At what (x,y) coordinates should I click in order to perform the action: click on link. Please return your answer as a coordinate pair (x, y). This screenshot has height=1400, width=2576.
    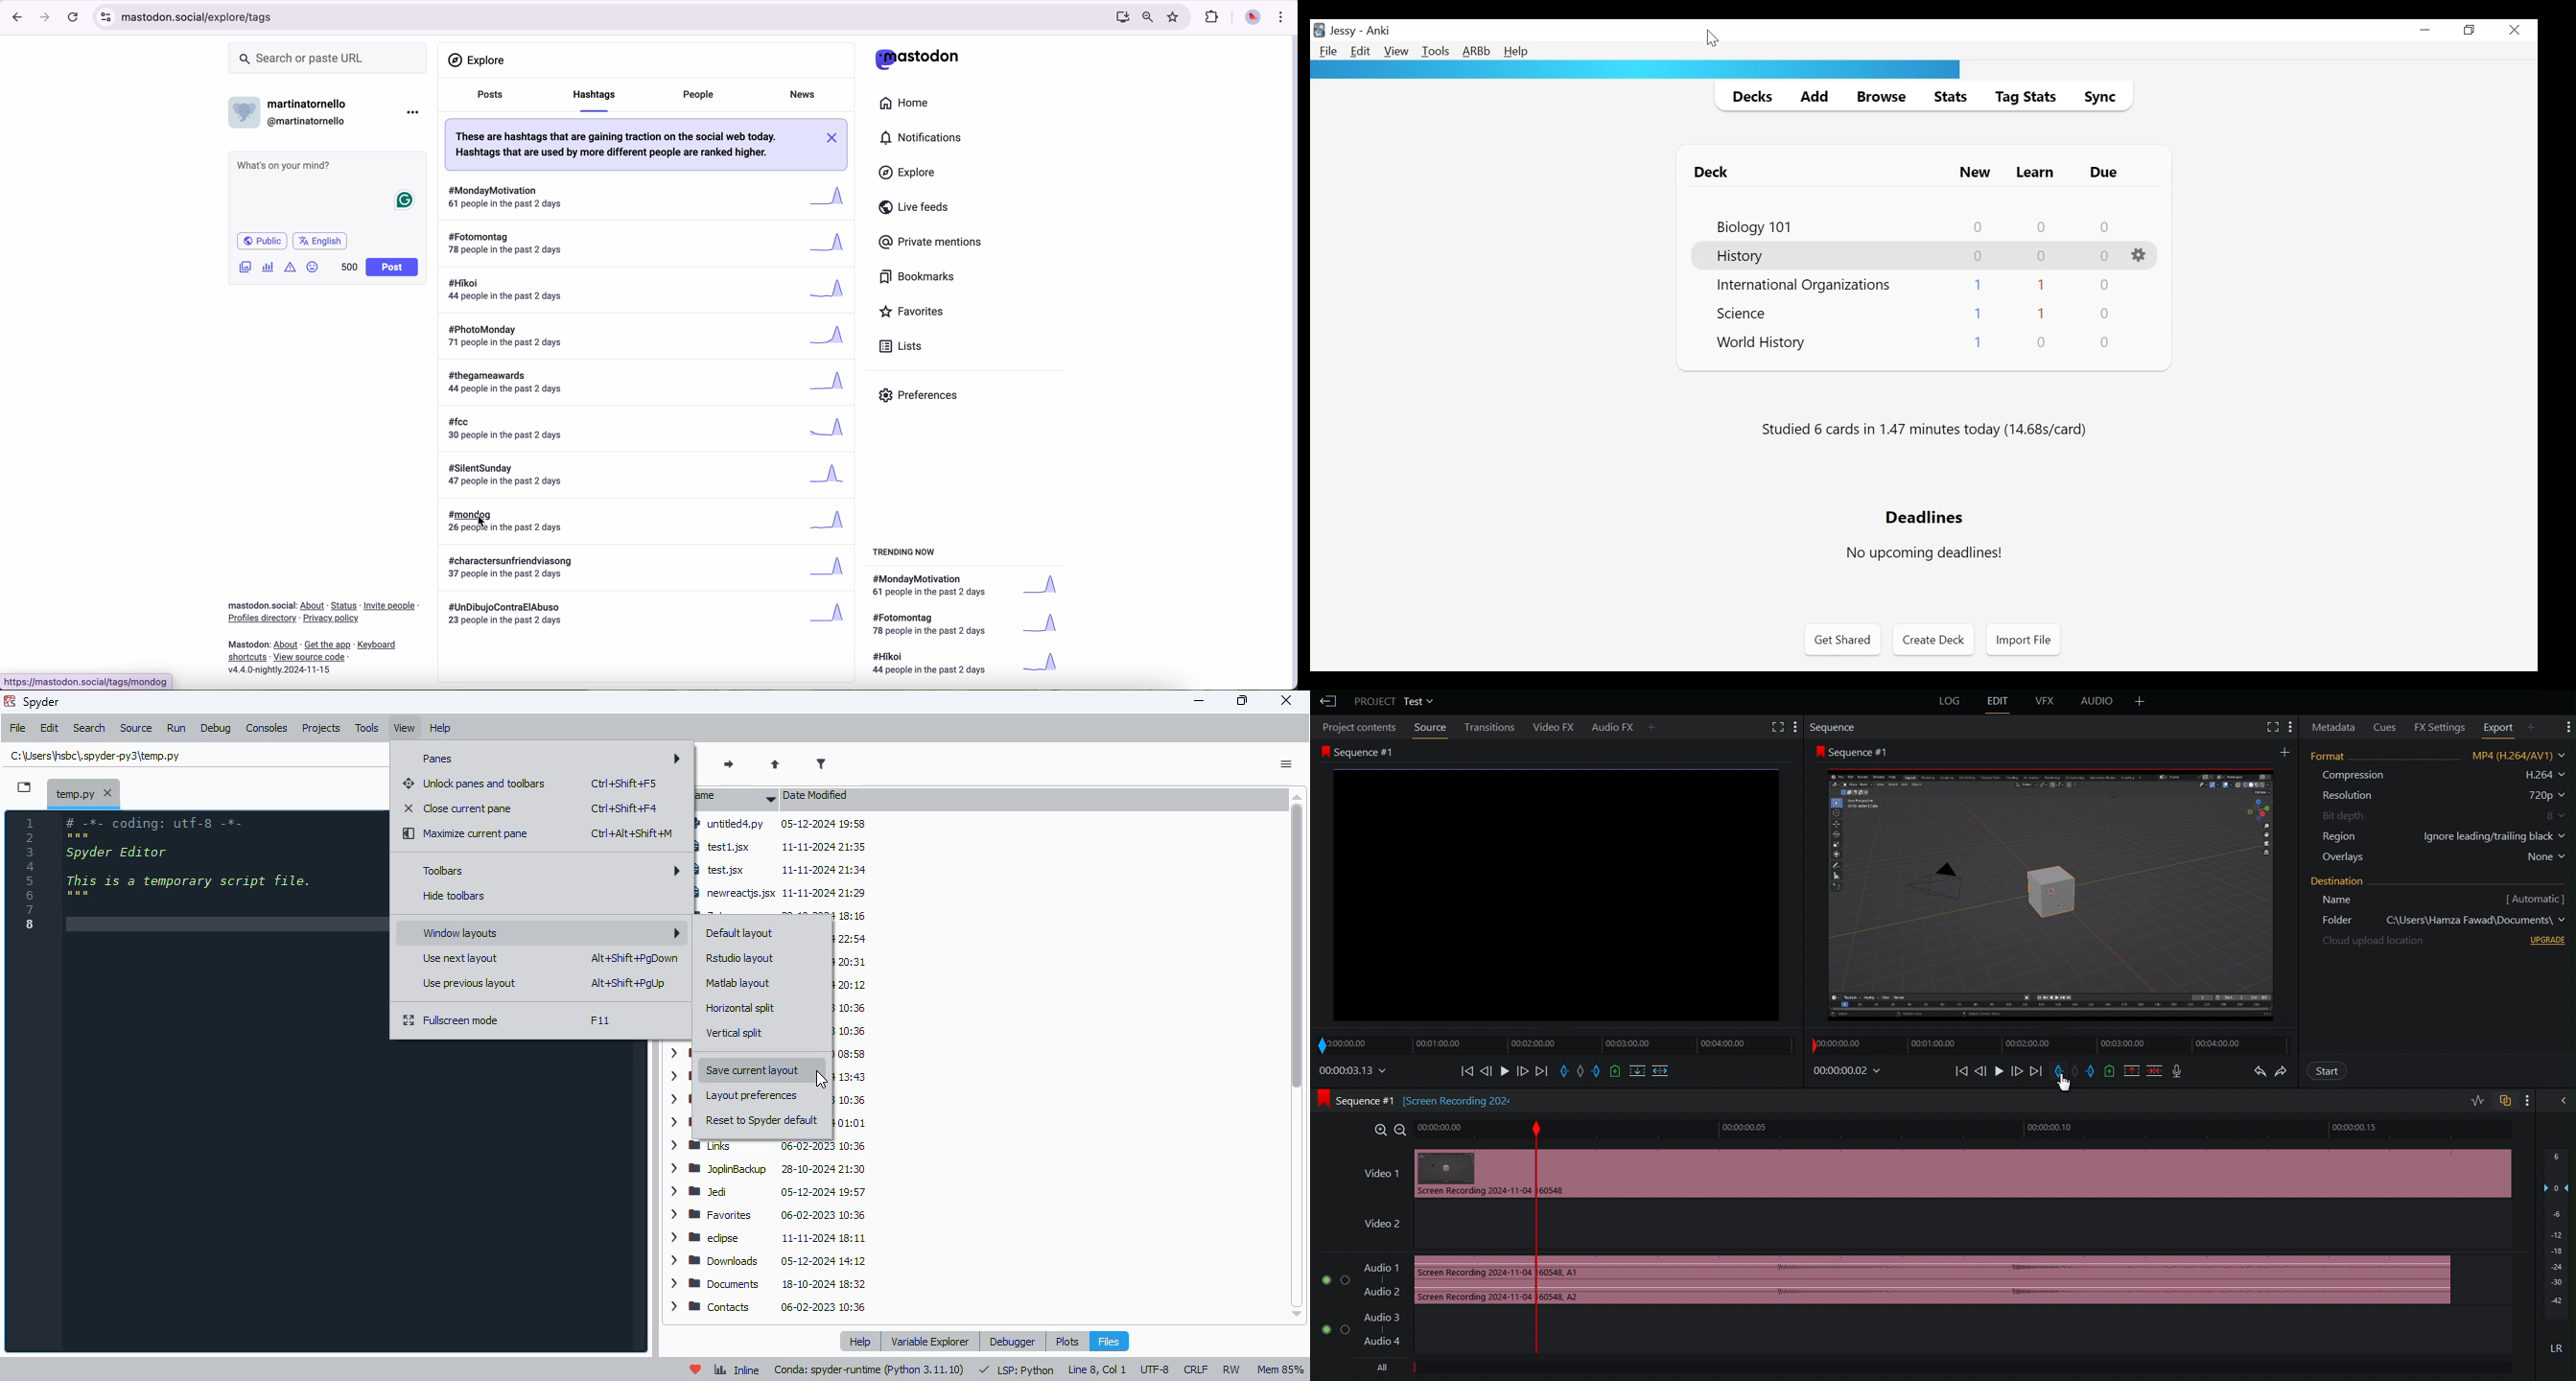
    Looking at the image, I should click on (262, 619).